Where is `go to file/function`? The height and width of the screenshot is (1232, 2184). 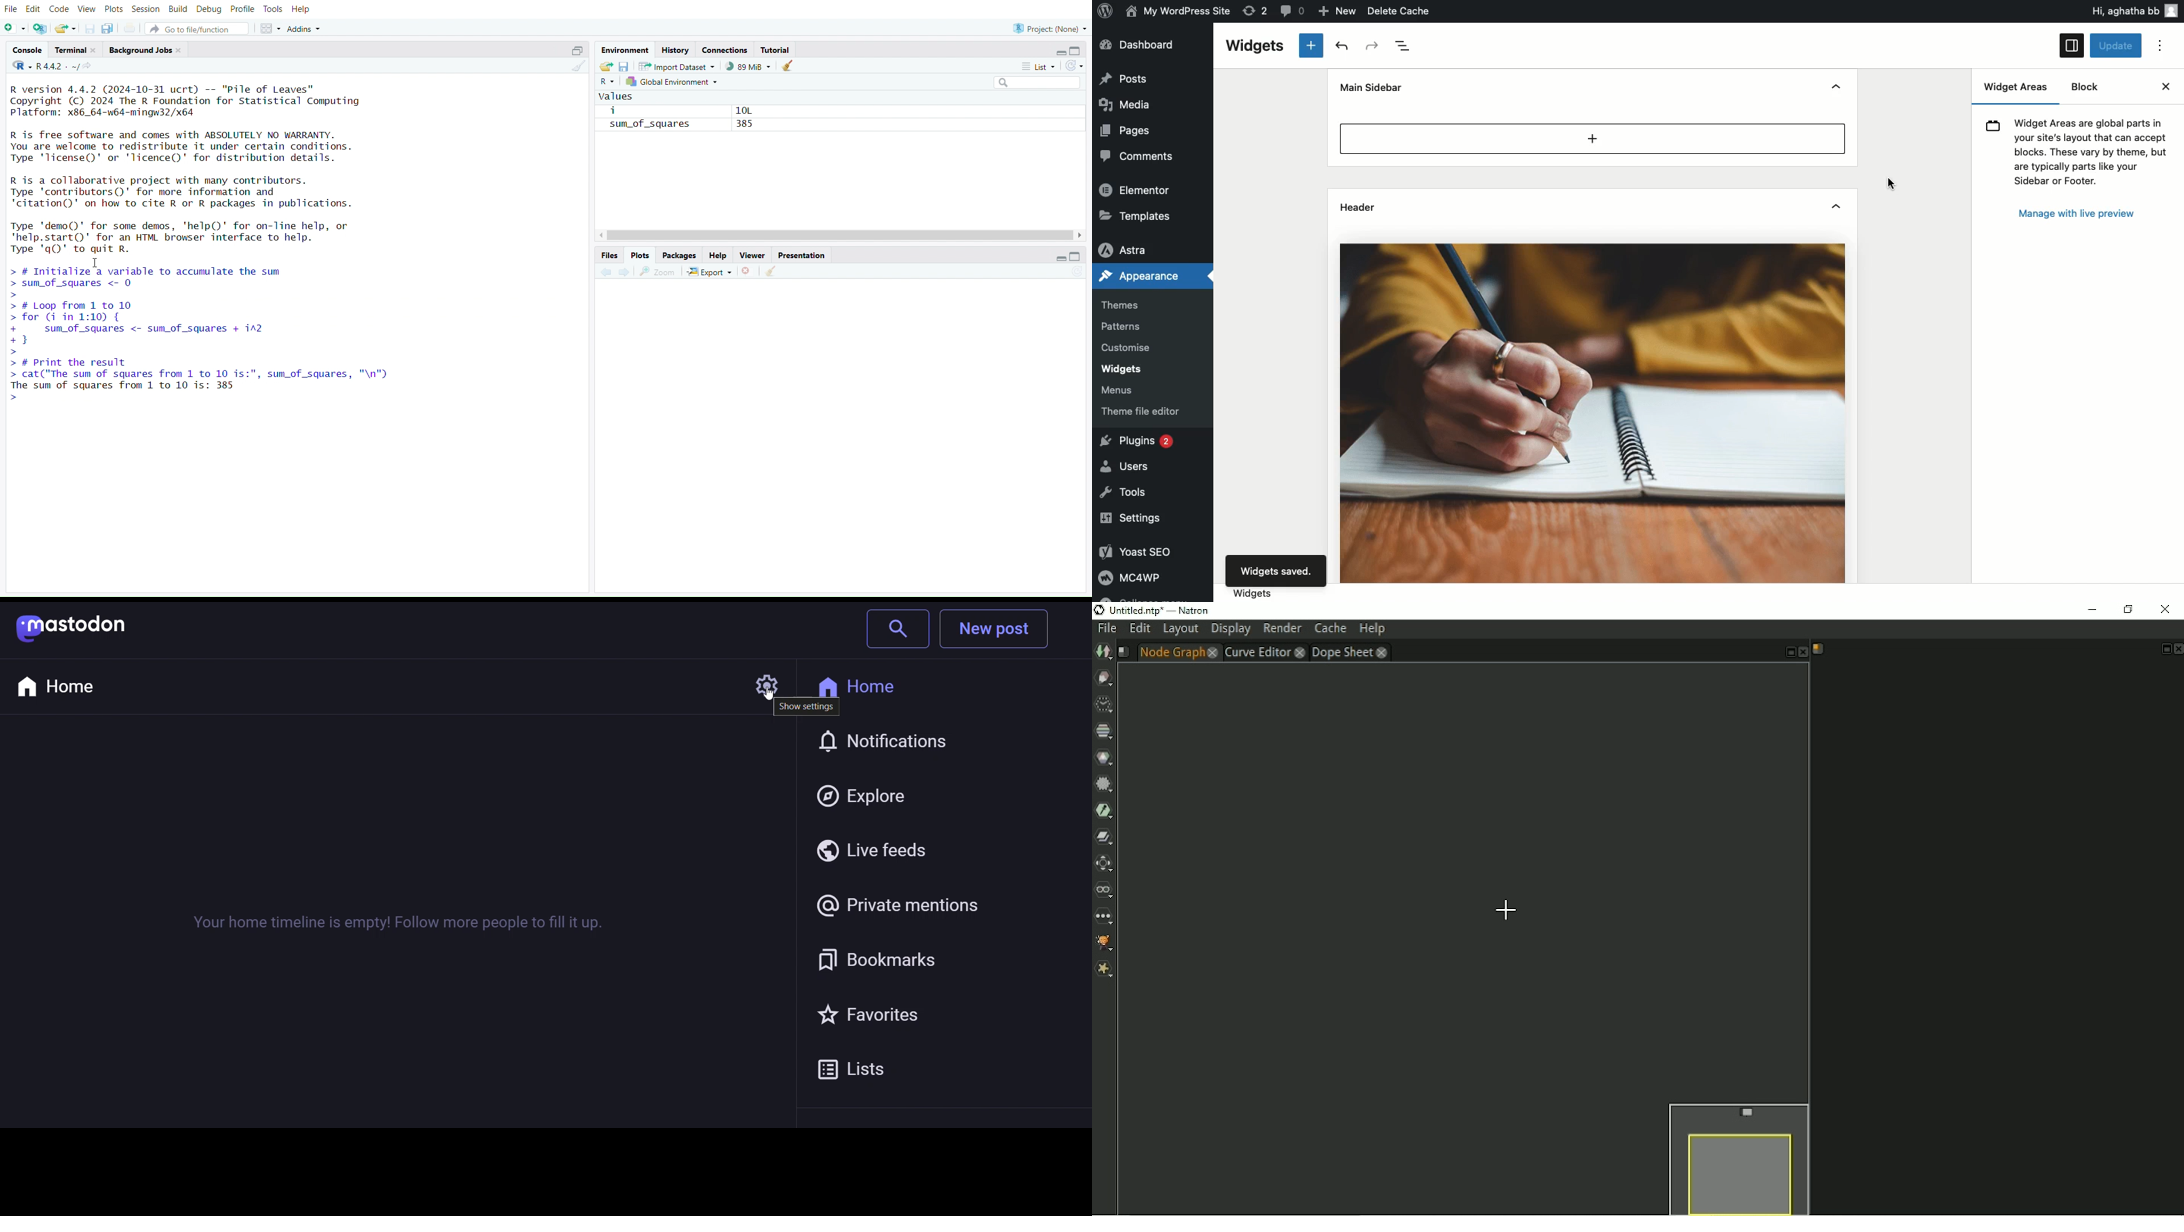
go to file/function is located at coordinates (197, 30).